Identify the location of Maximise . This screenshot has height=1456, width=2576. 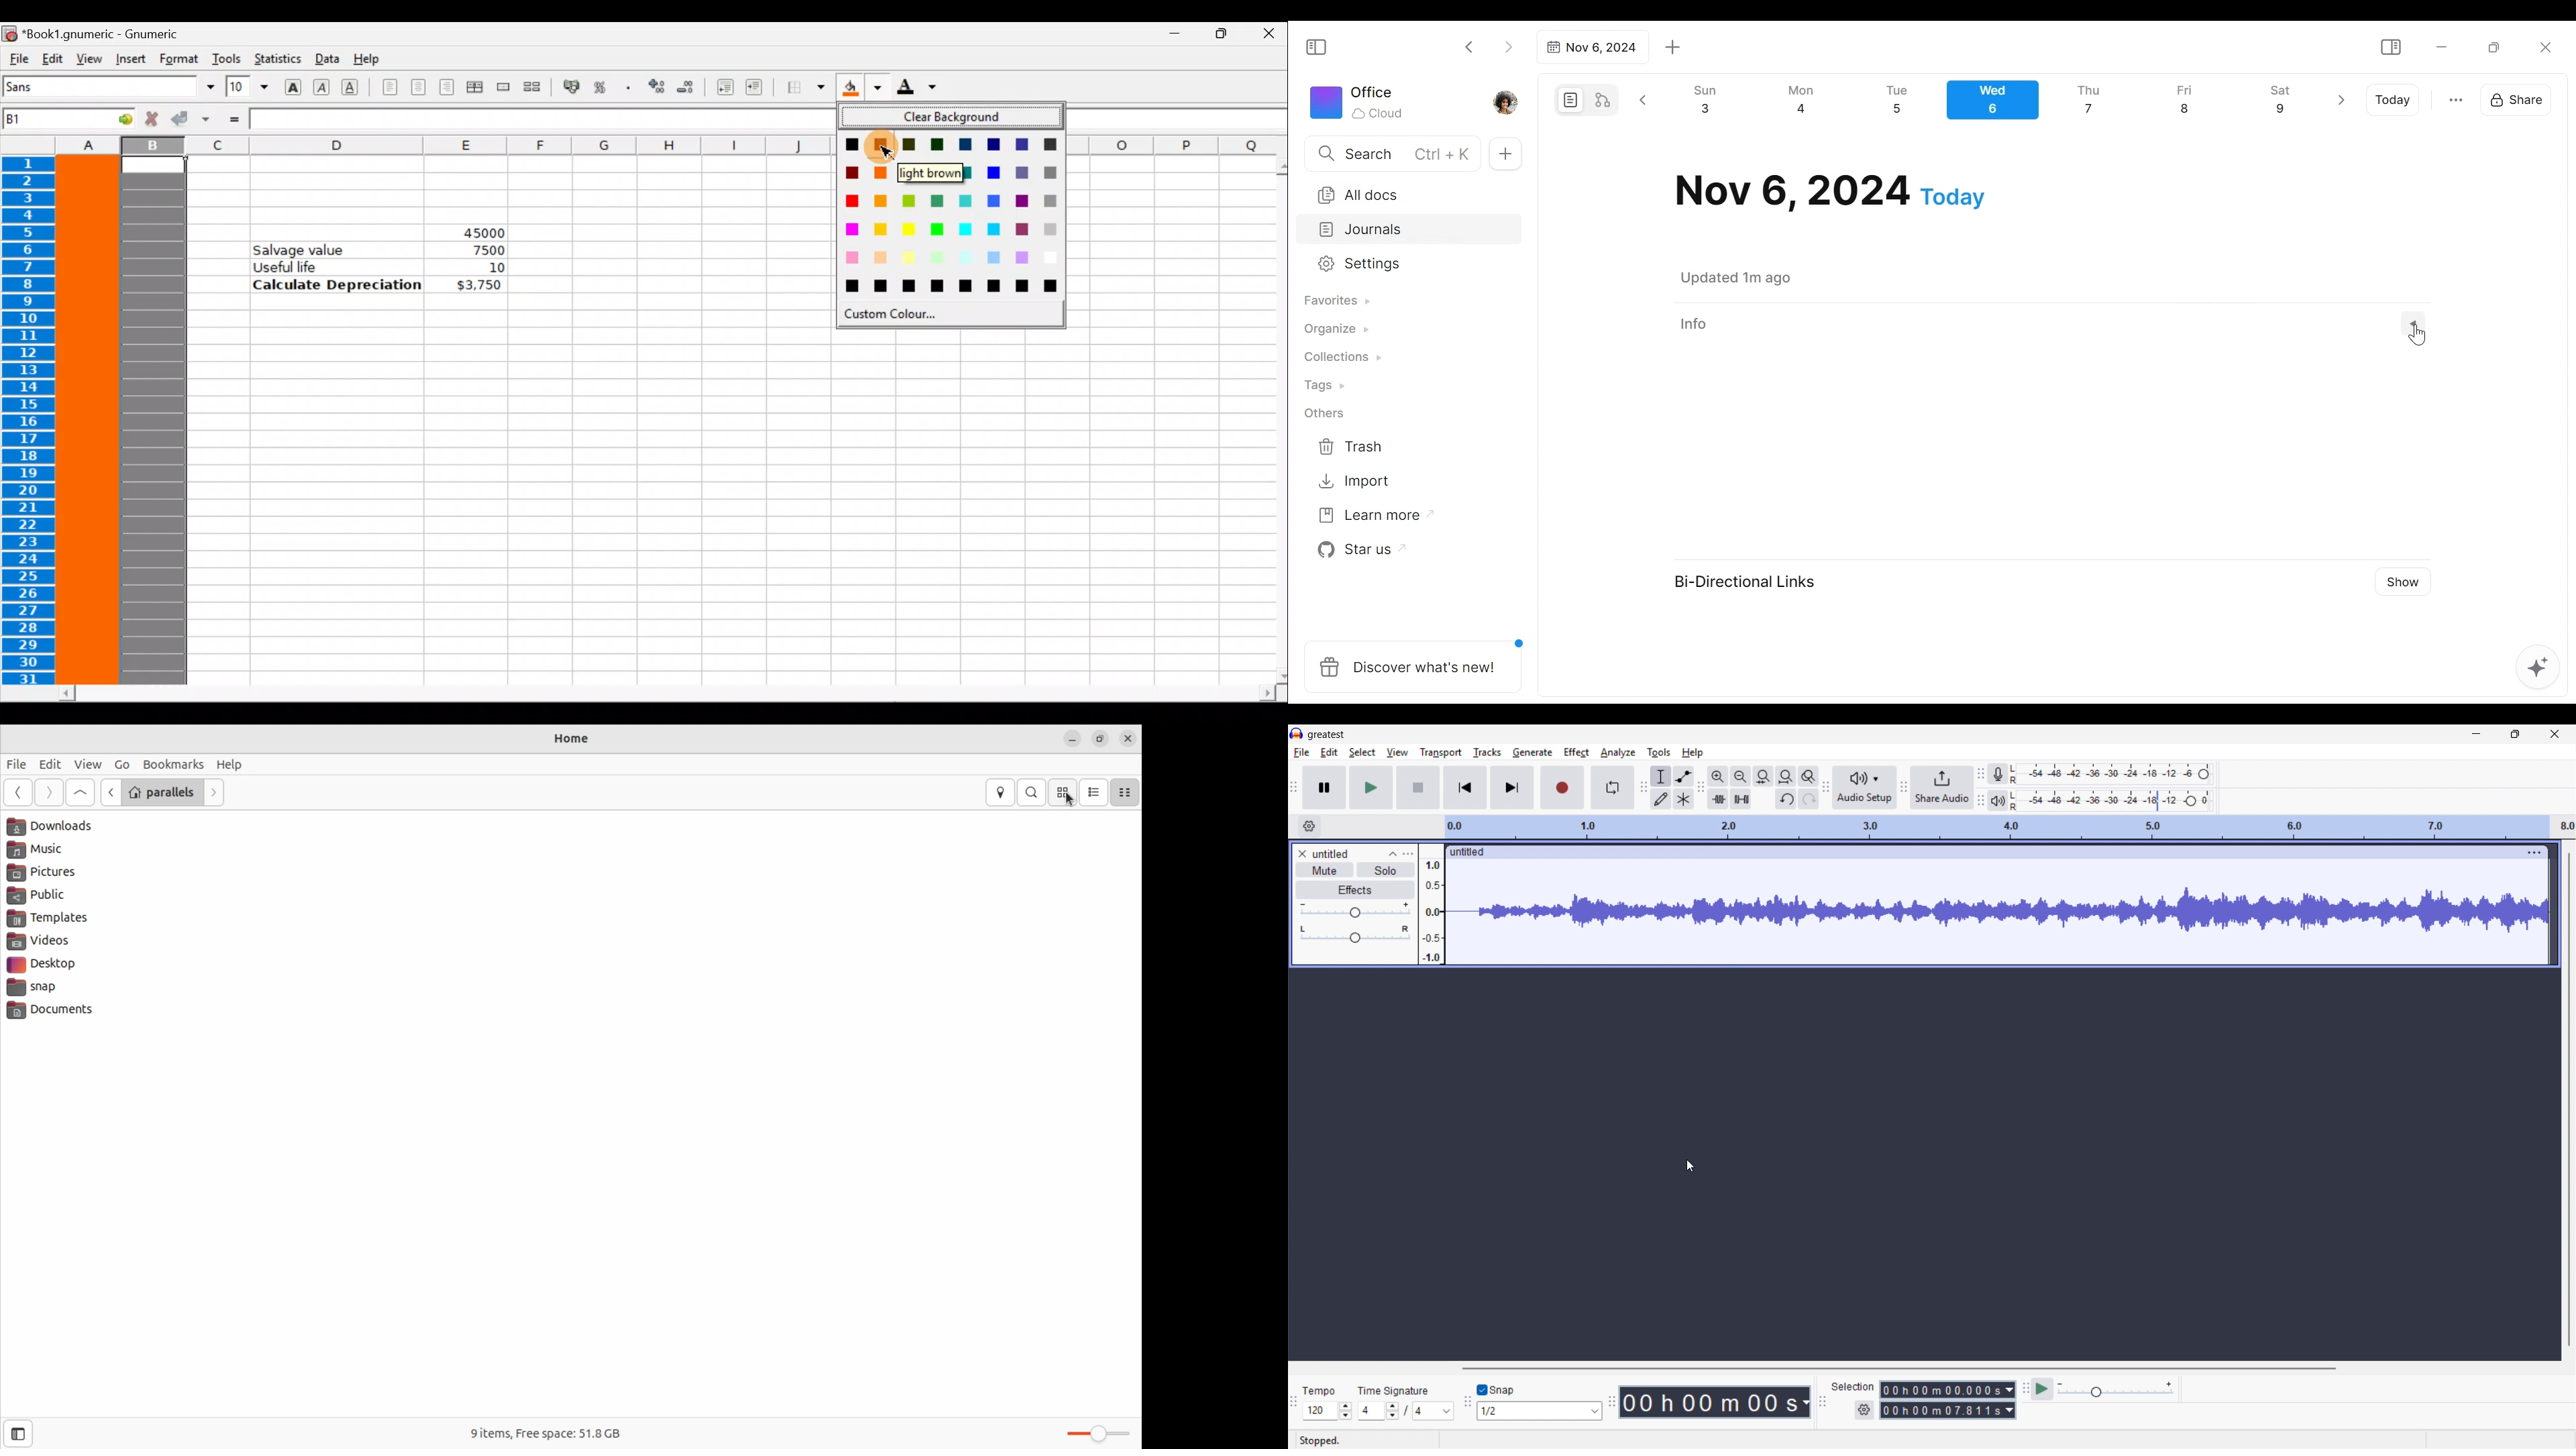
(2514, 735).